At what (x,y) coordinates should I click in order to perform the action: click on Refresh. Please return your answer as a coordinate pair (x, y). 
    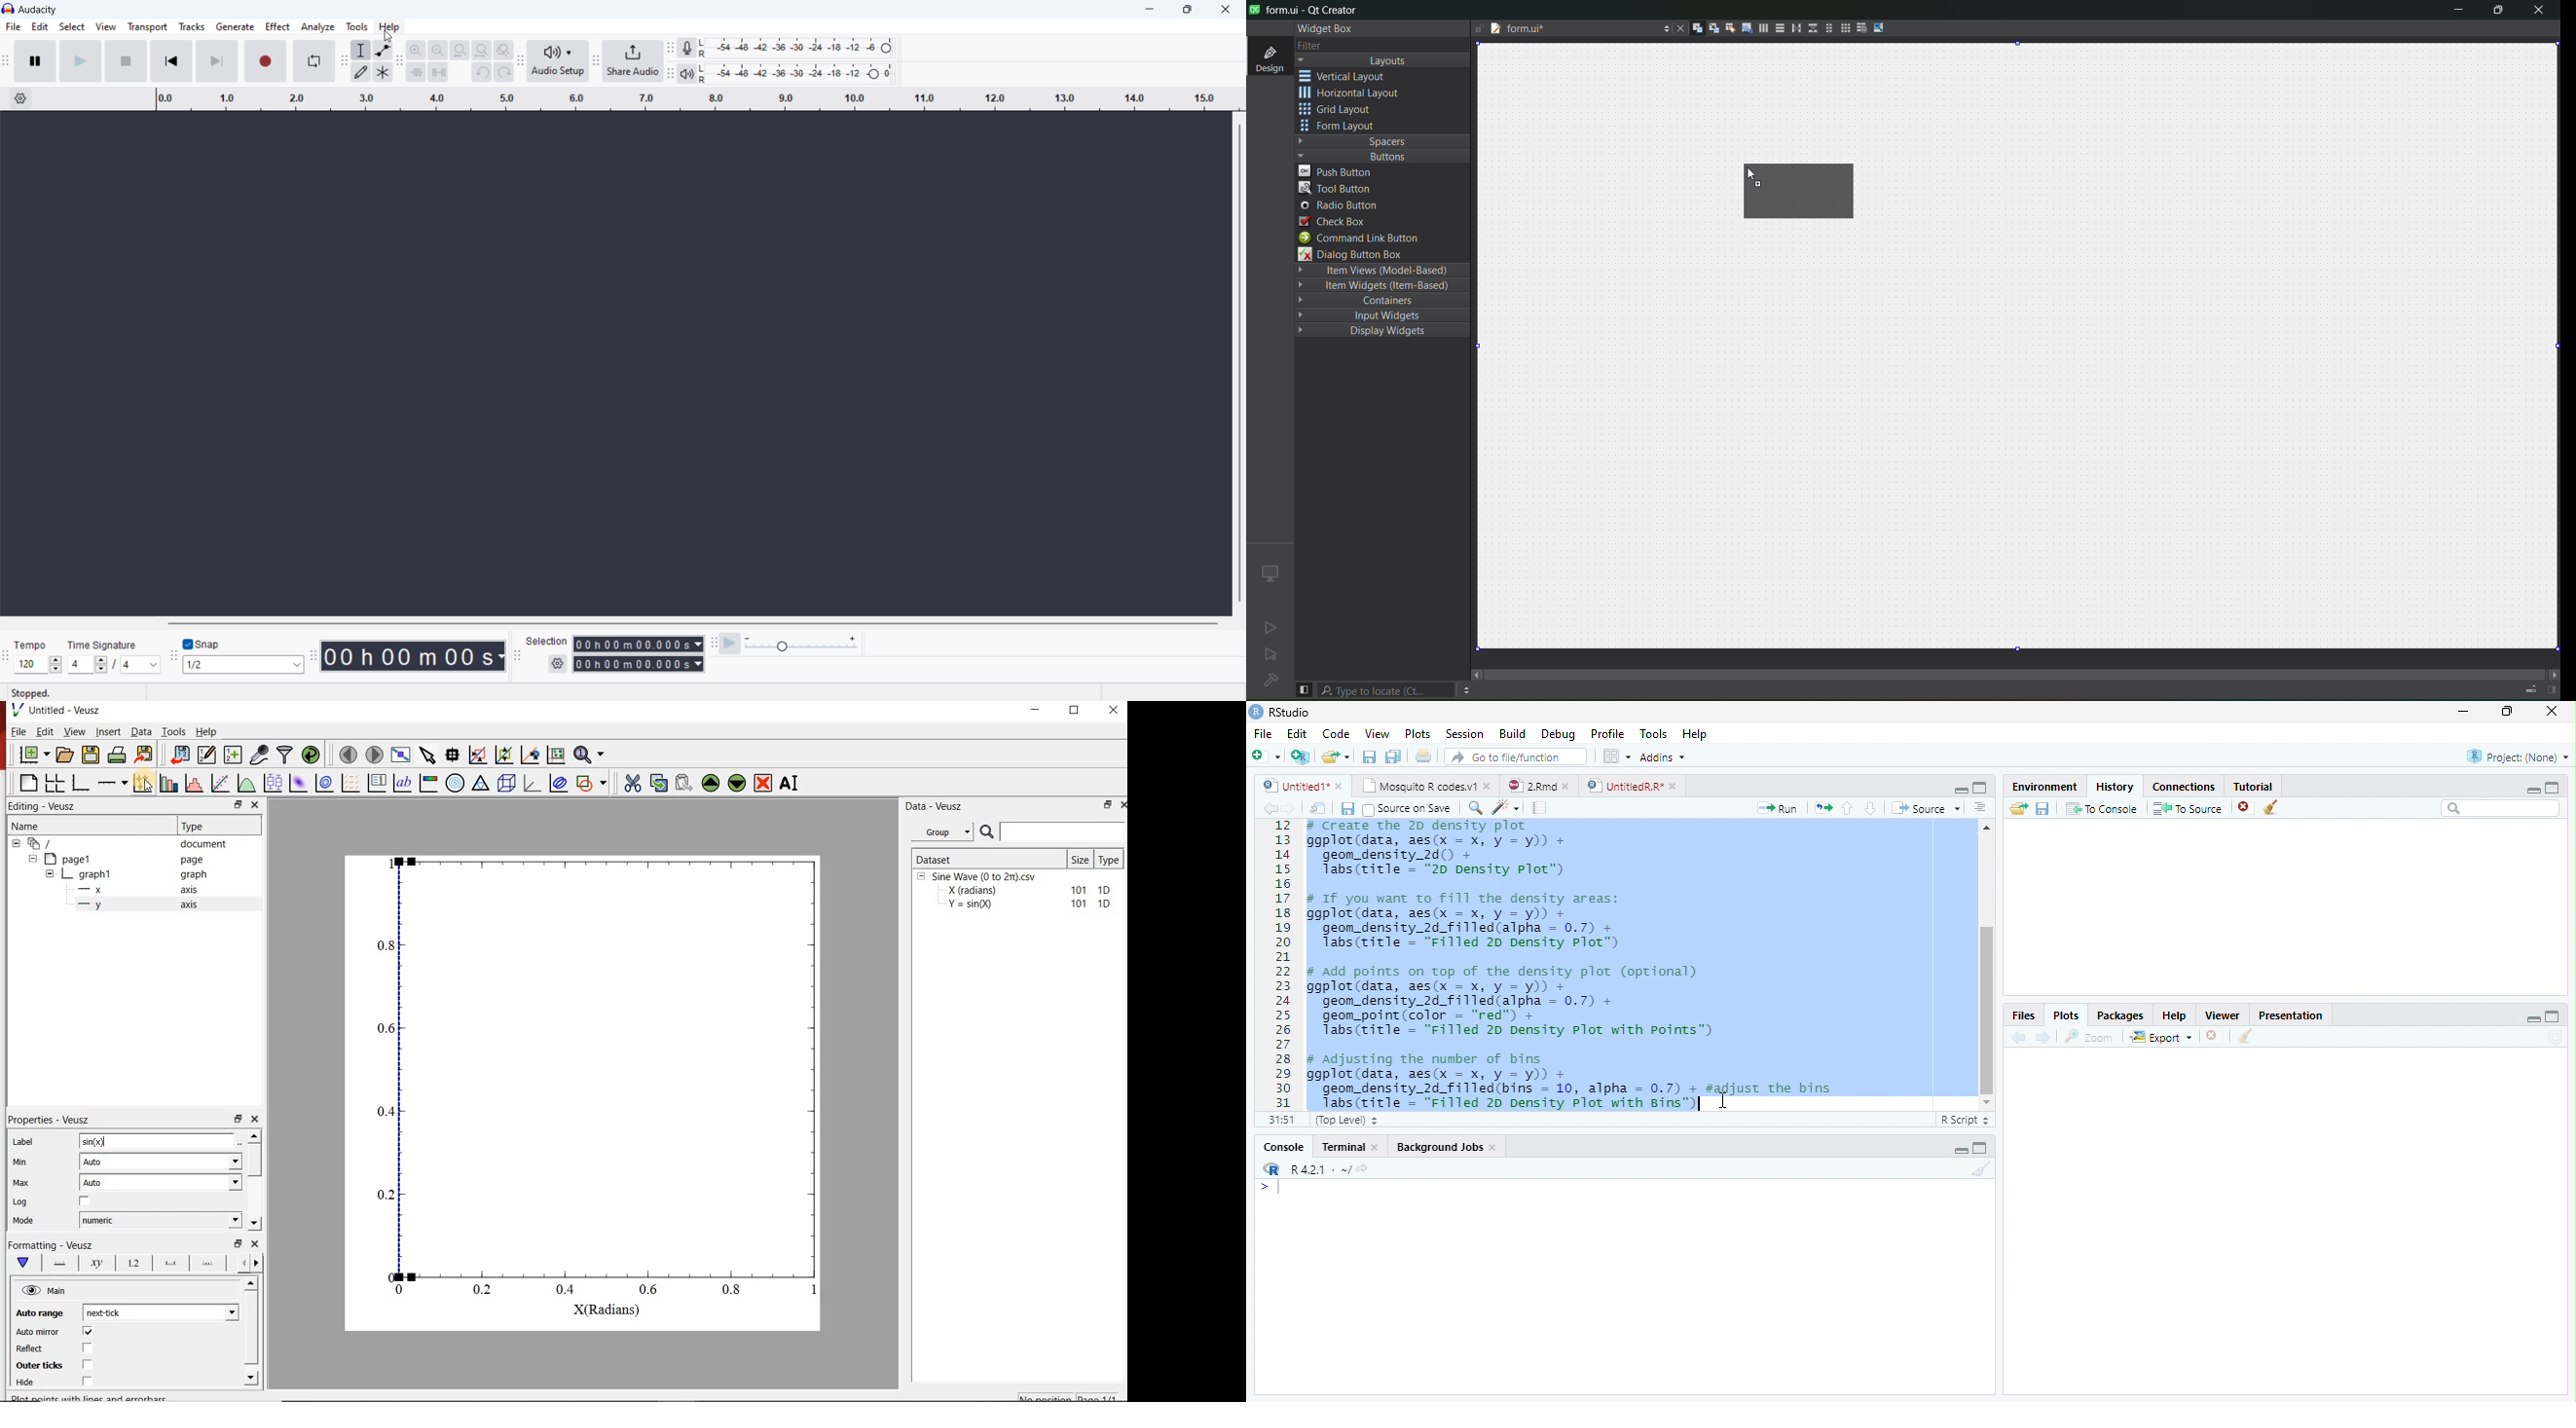
    Looking at the image, I should click on (2558, 1037).